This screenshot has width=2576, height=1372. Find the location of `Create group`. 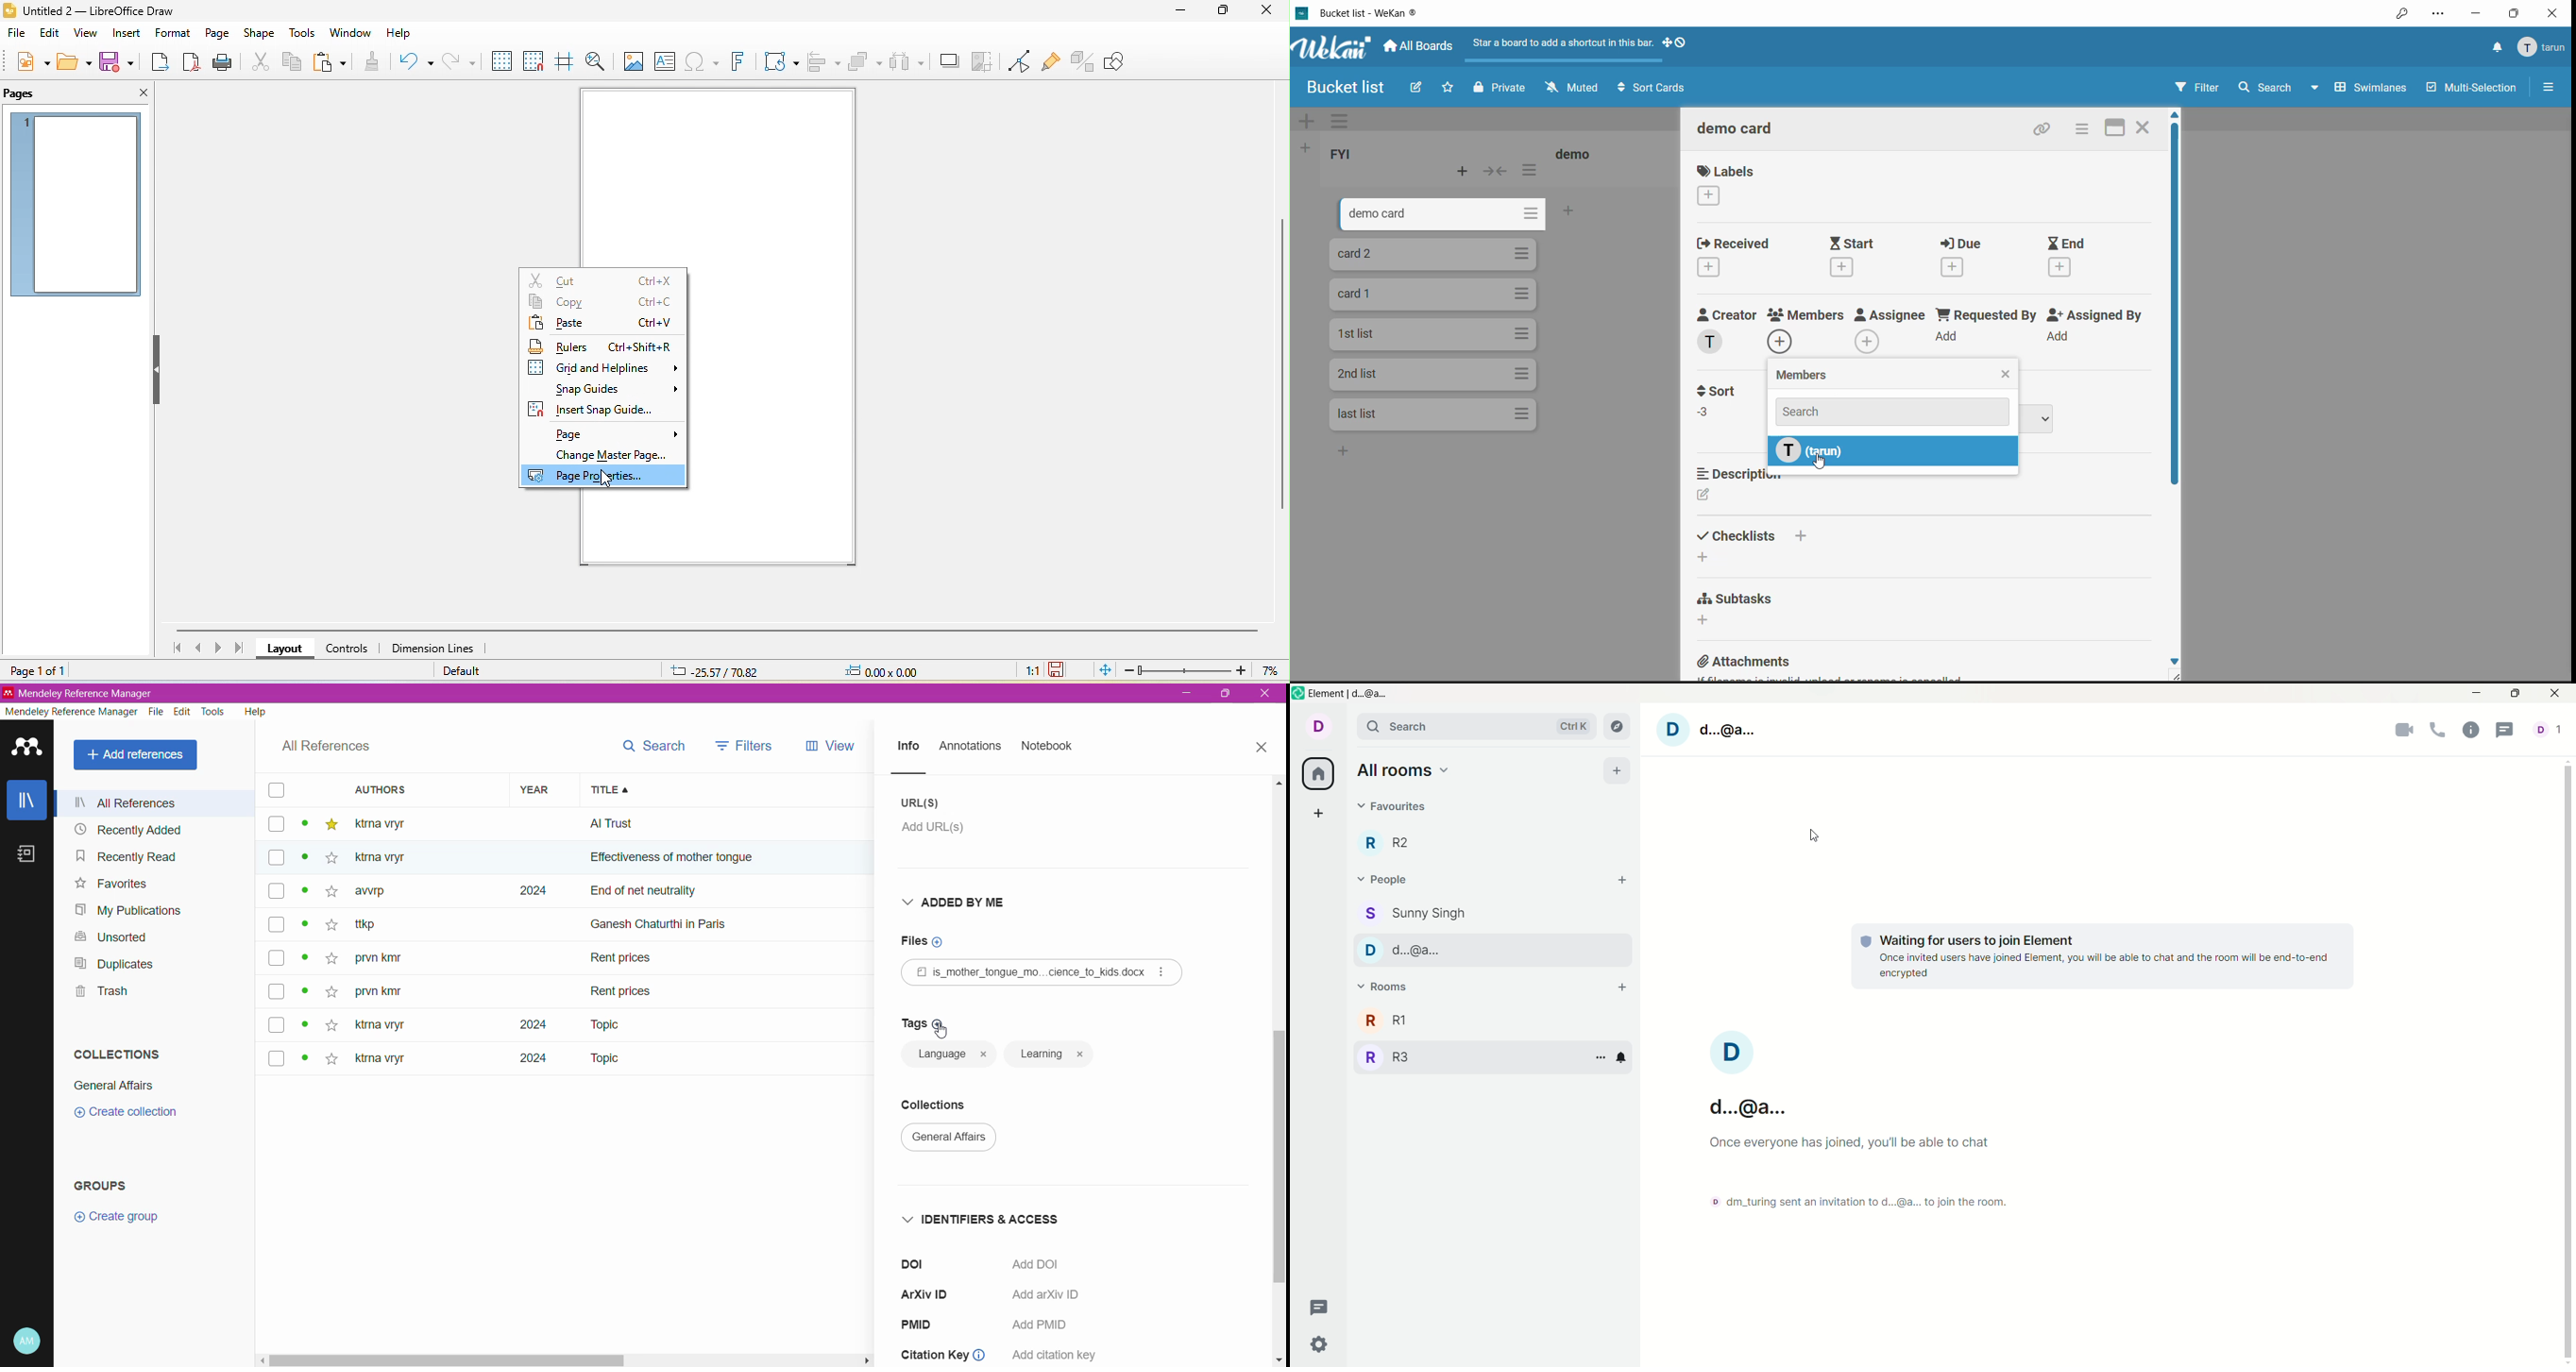

Create group is located at coordinates (116, 1217).